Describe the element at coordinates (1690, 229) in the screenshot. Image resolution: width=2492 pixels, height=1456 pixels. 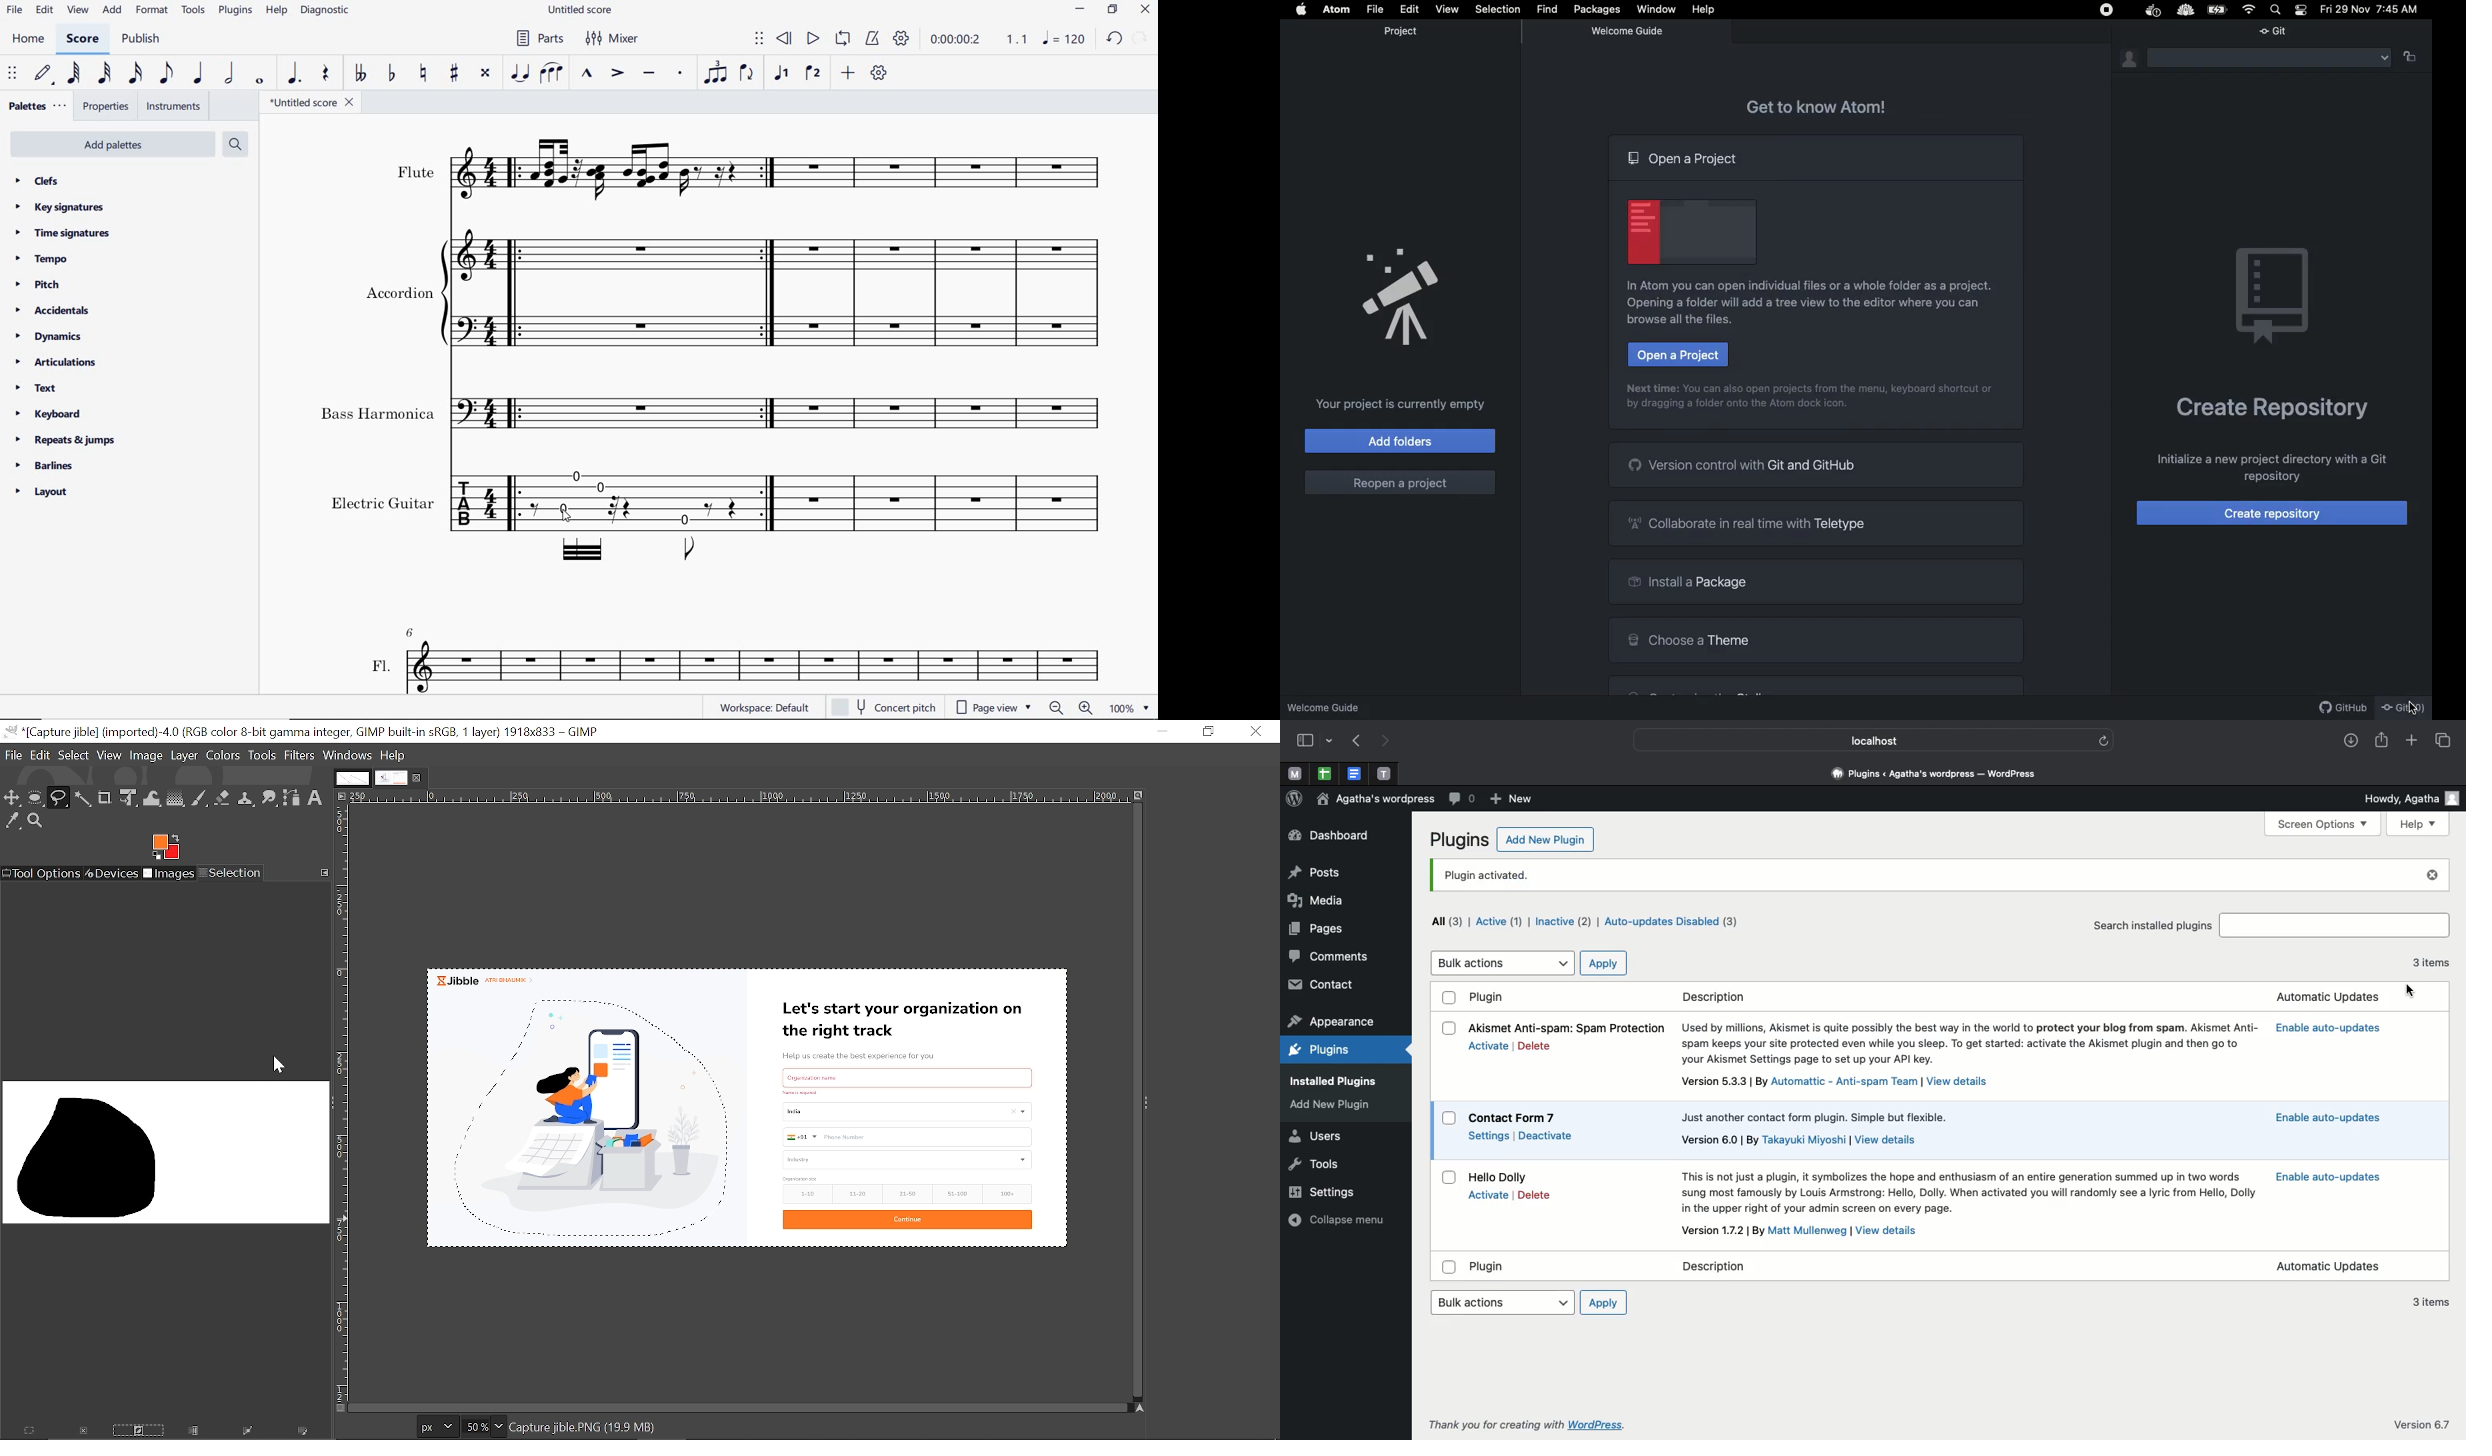
I see `Emblem` at that location.